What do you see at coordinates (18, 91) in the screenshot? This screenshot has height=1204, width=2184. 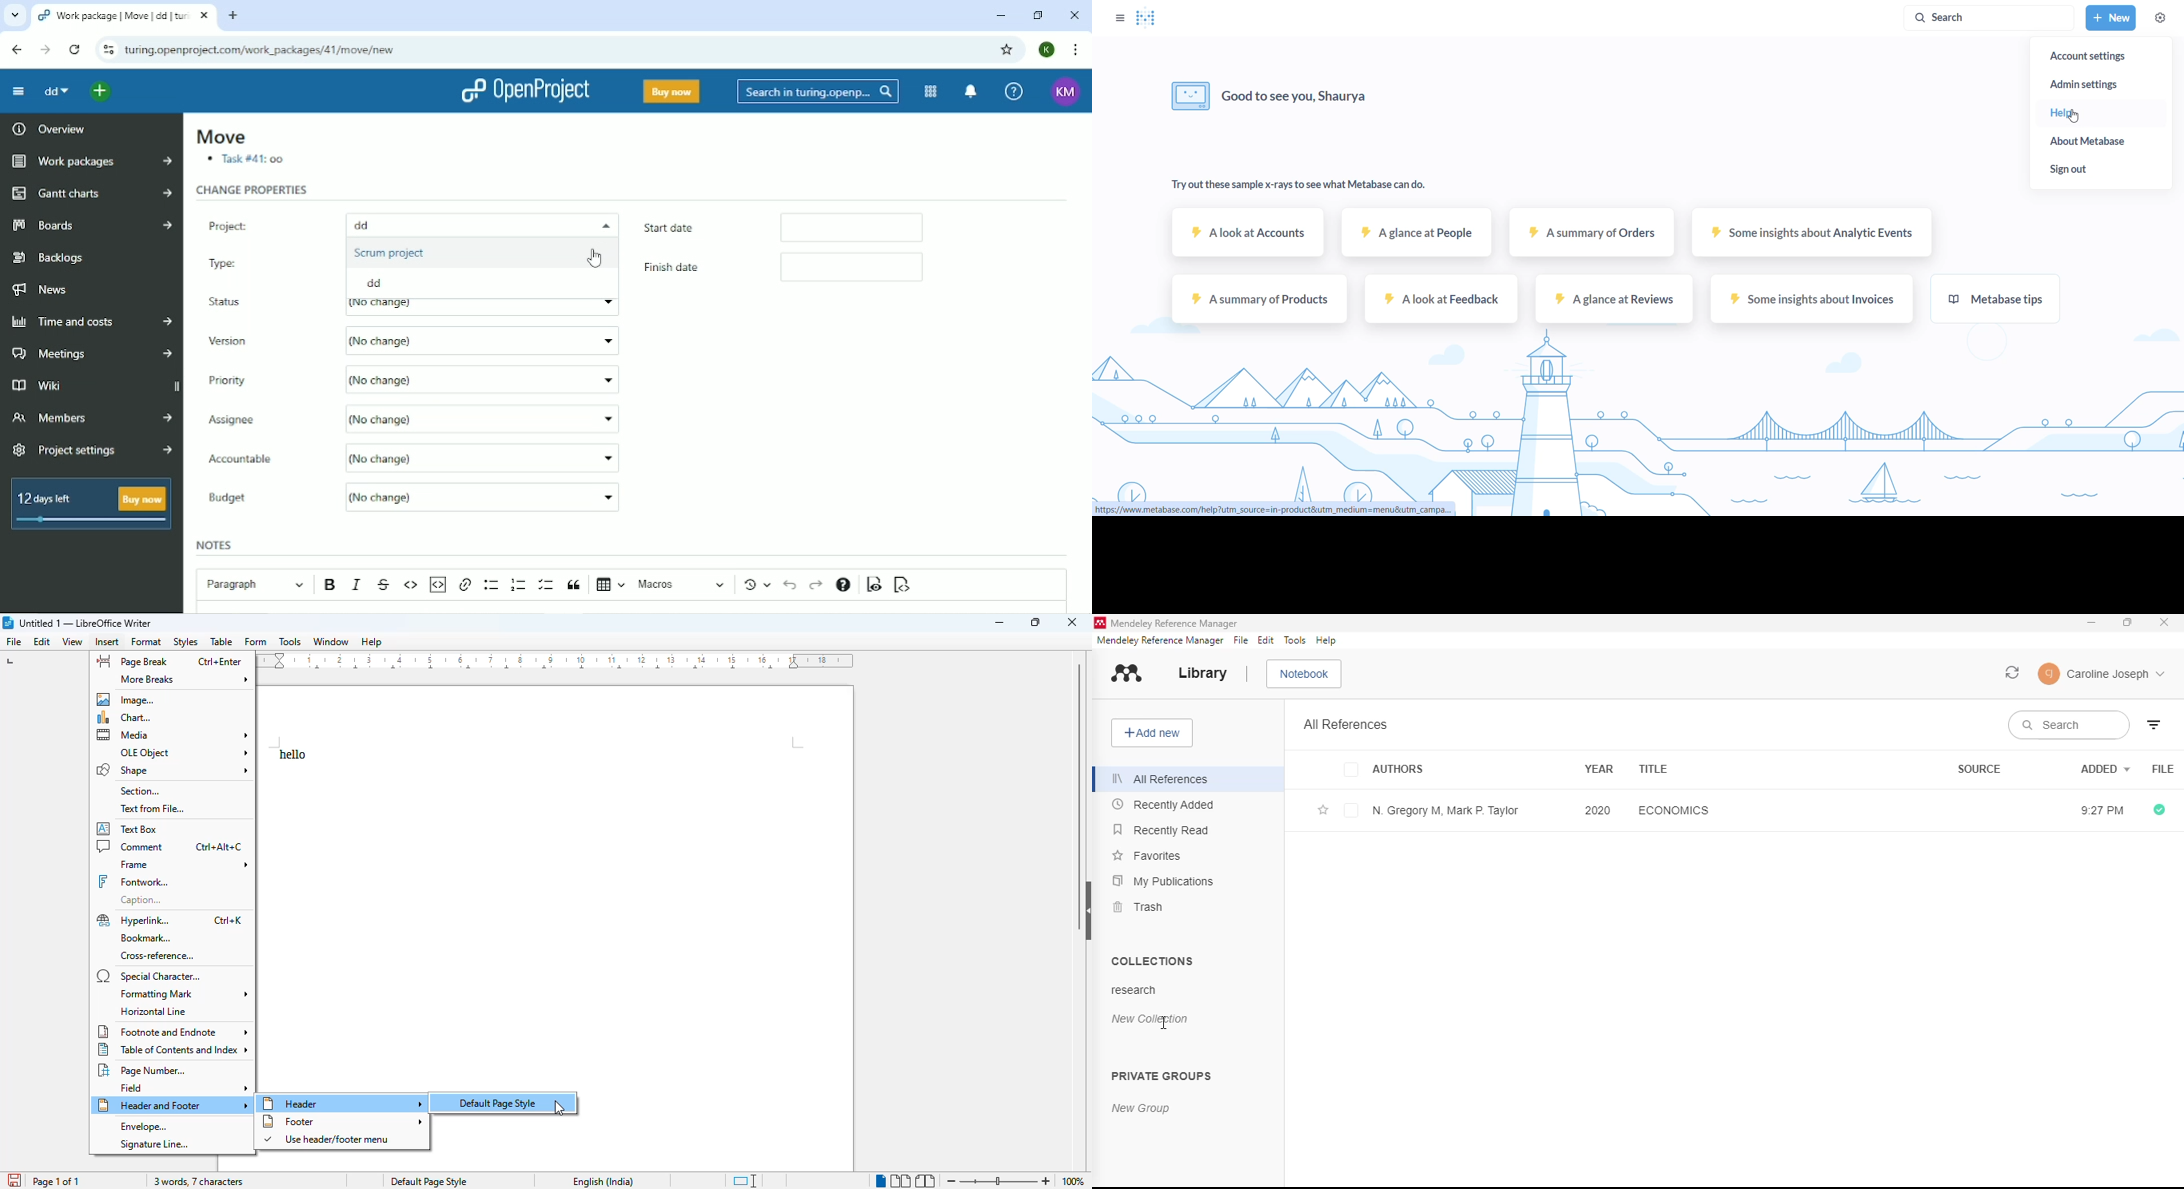 I see `Collapse project menu` at bounding box center [18, 91].